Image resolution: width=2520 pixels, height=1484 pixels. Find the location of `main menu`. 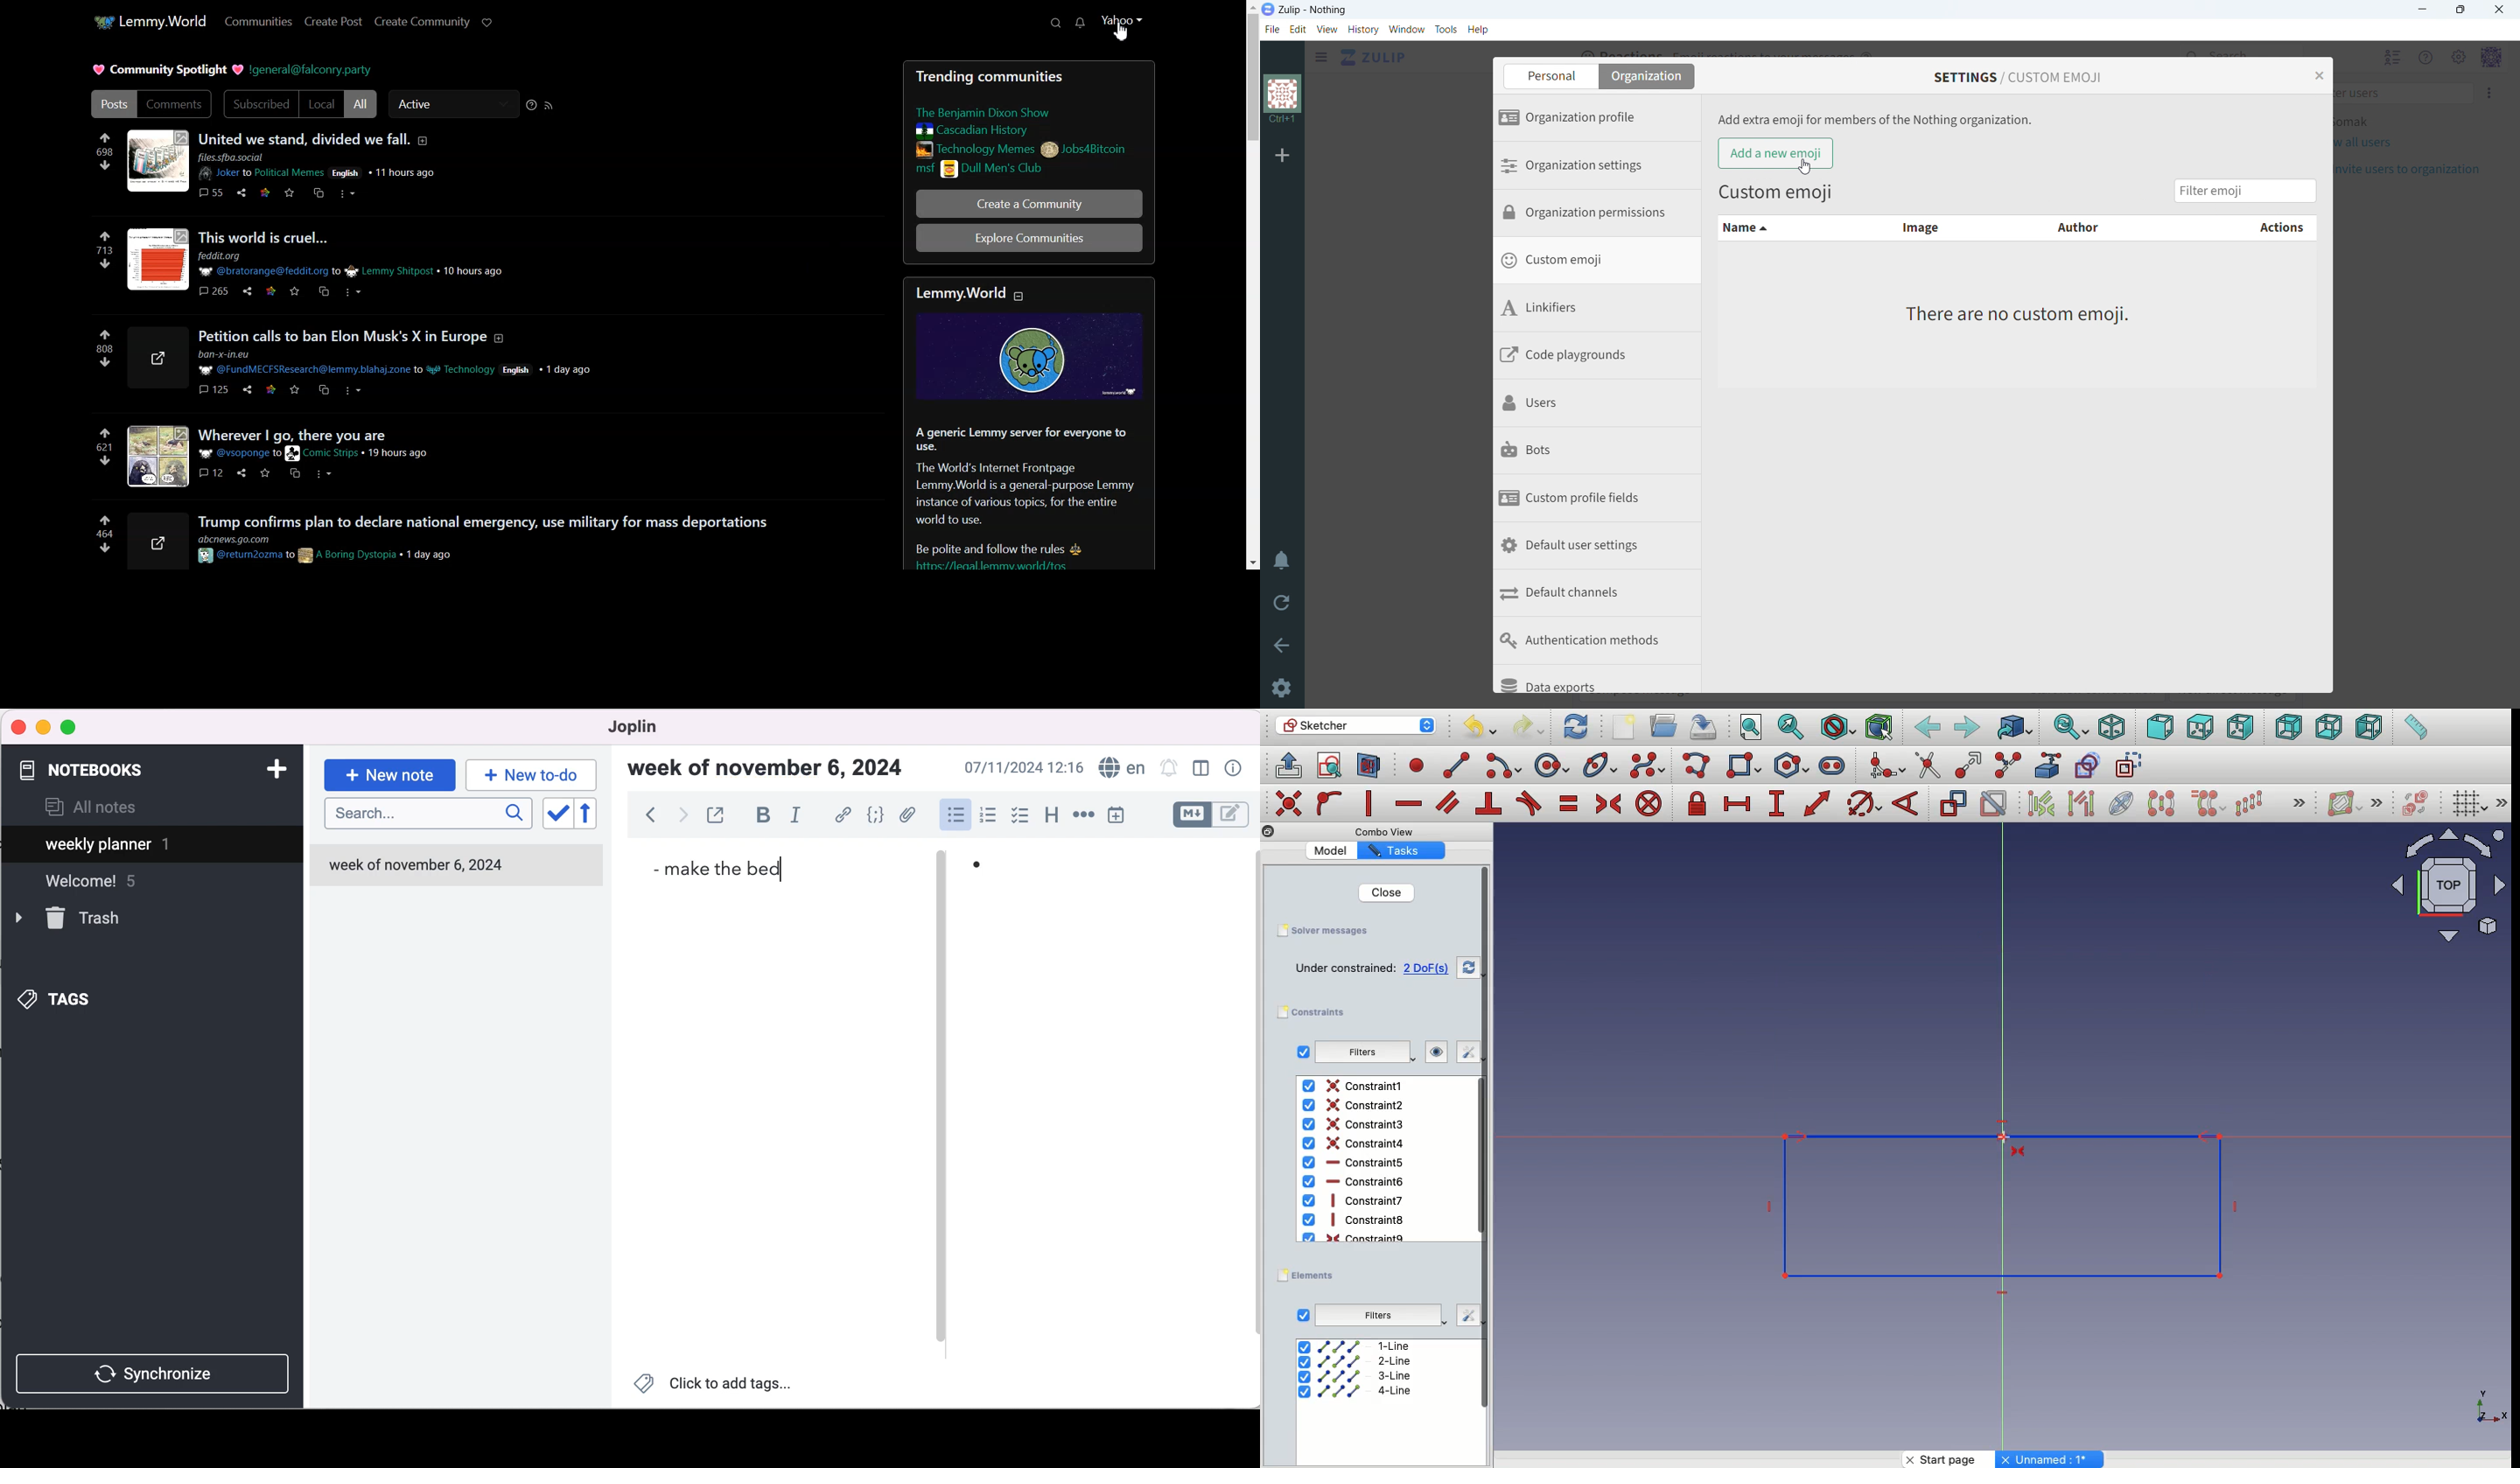

main menu is located at coordinates (2457, 56).